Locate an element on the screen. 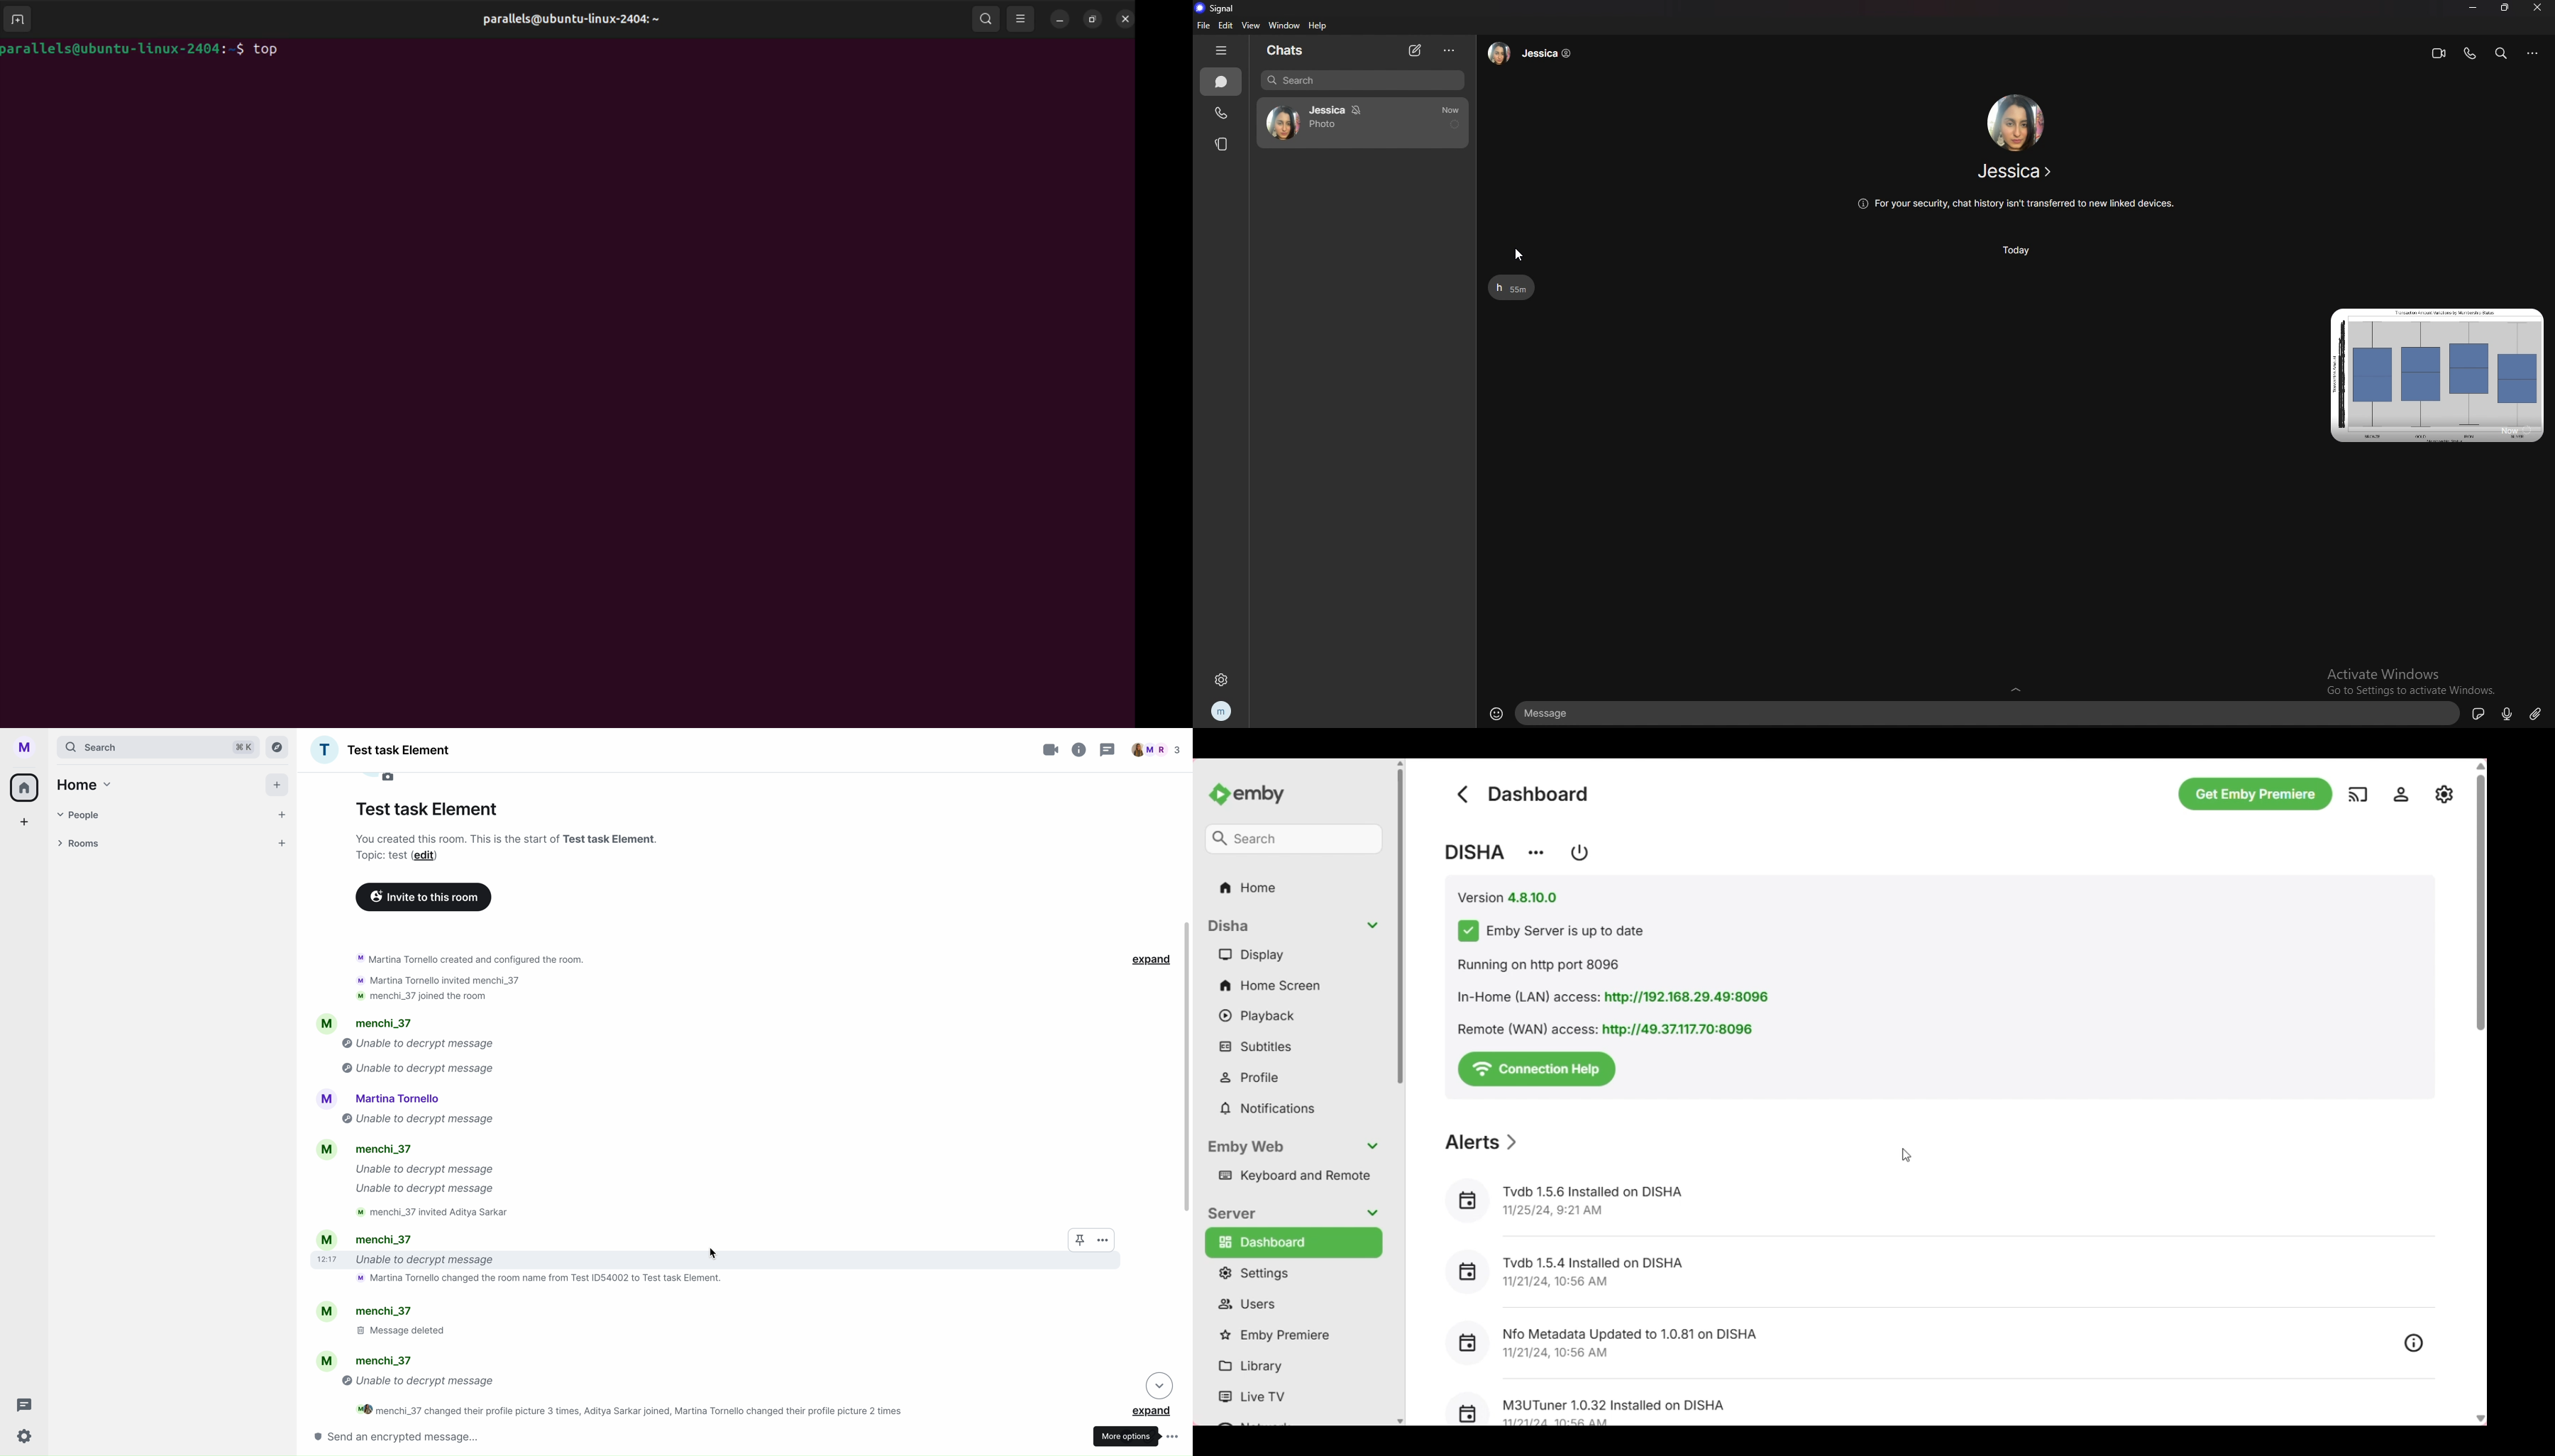 The width and height of the screenshot is (2576, 1456). send a message is located at coordinates (417, 1436).